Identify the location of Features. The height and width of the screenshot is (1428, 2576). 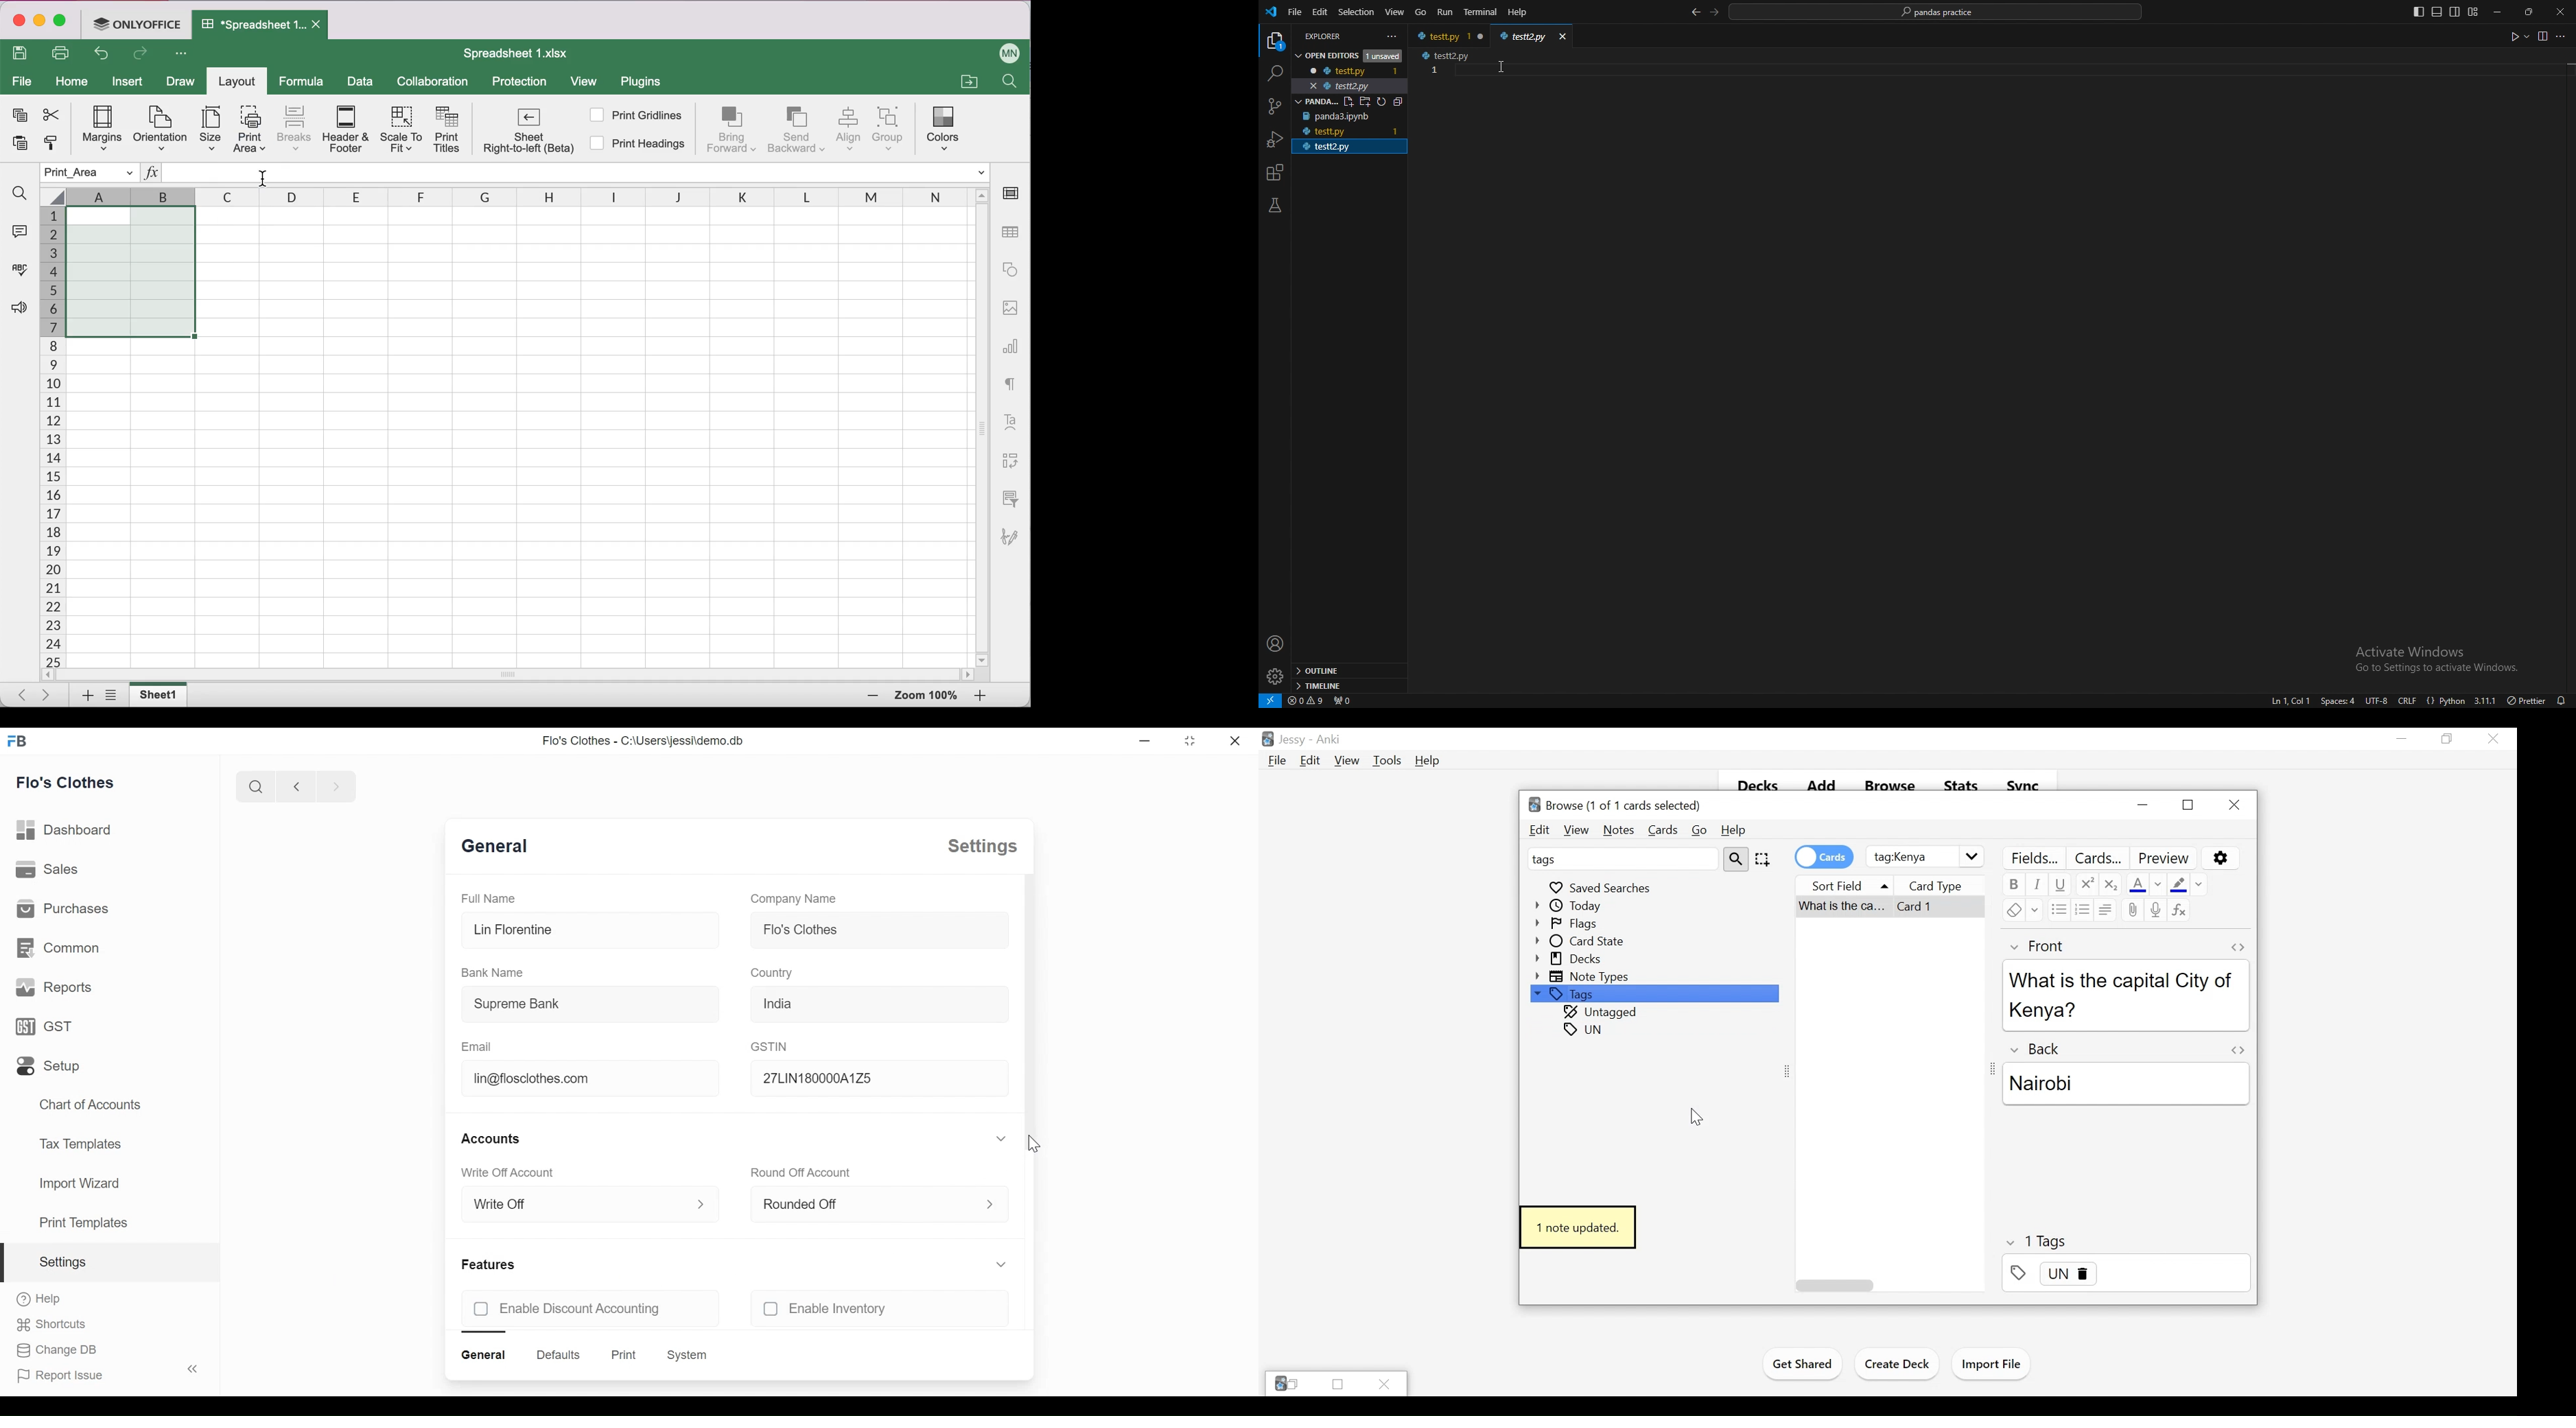
(489, 1265).